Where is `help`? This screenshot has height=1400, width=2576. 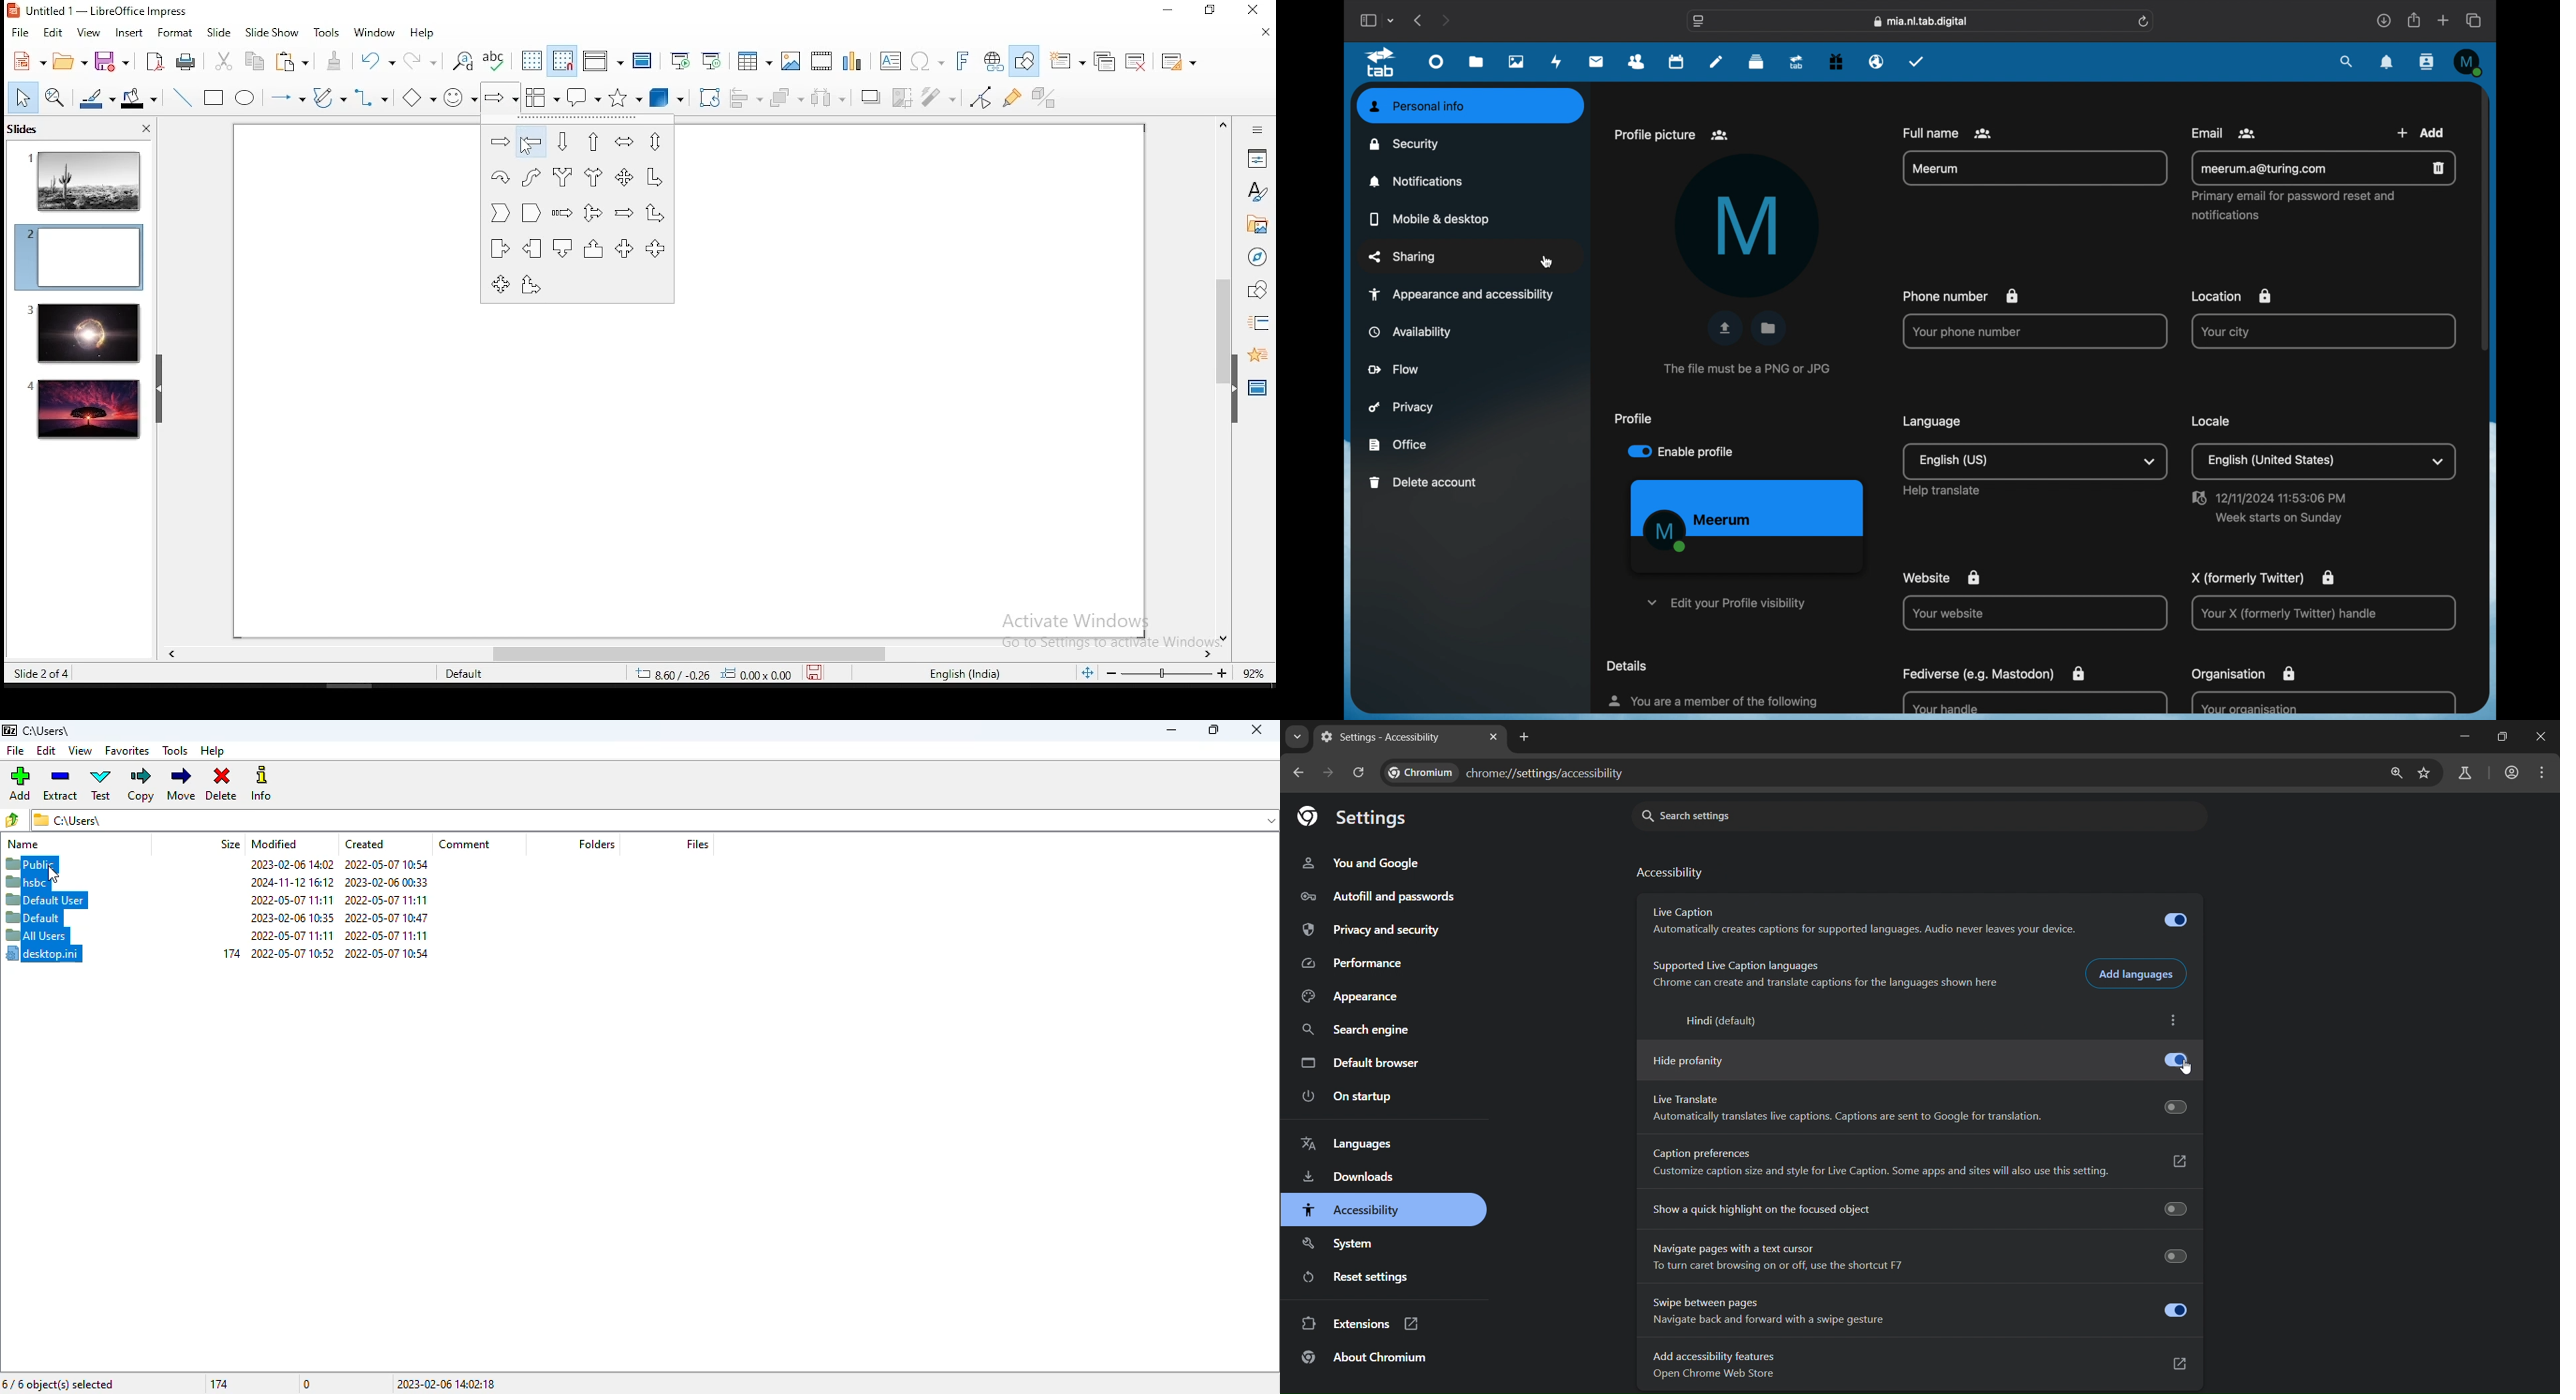 help is located at coordinates (424, 33).